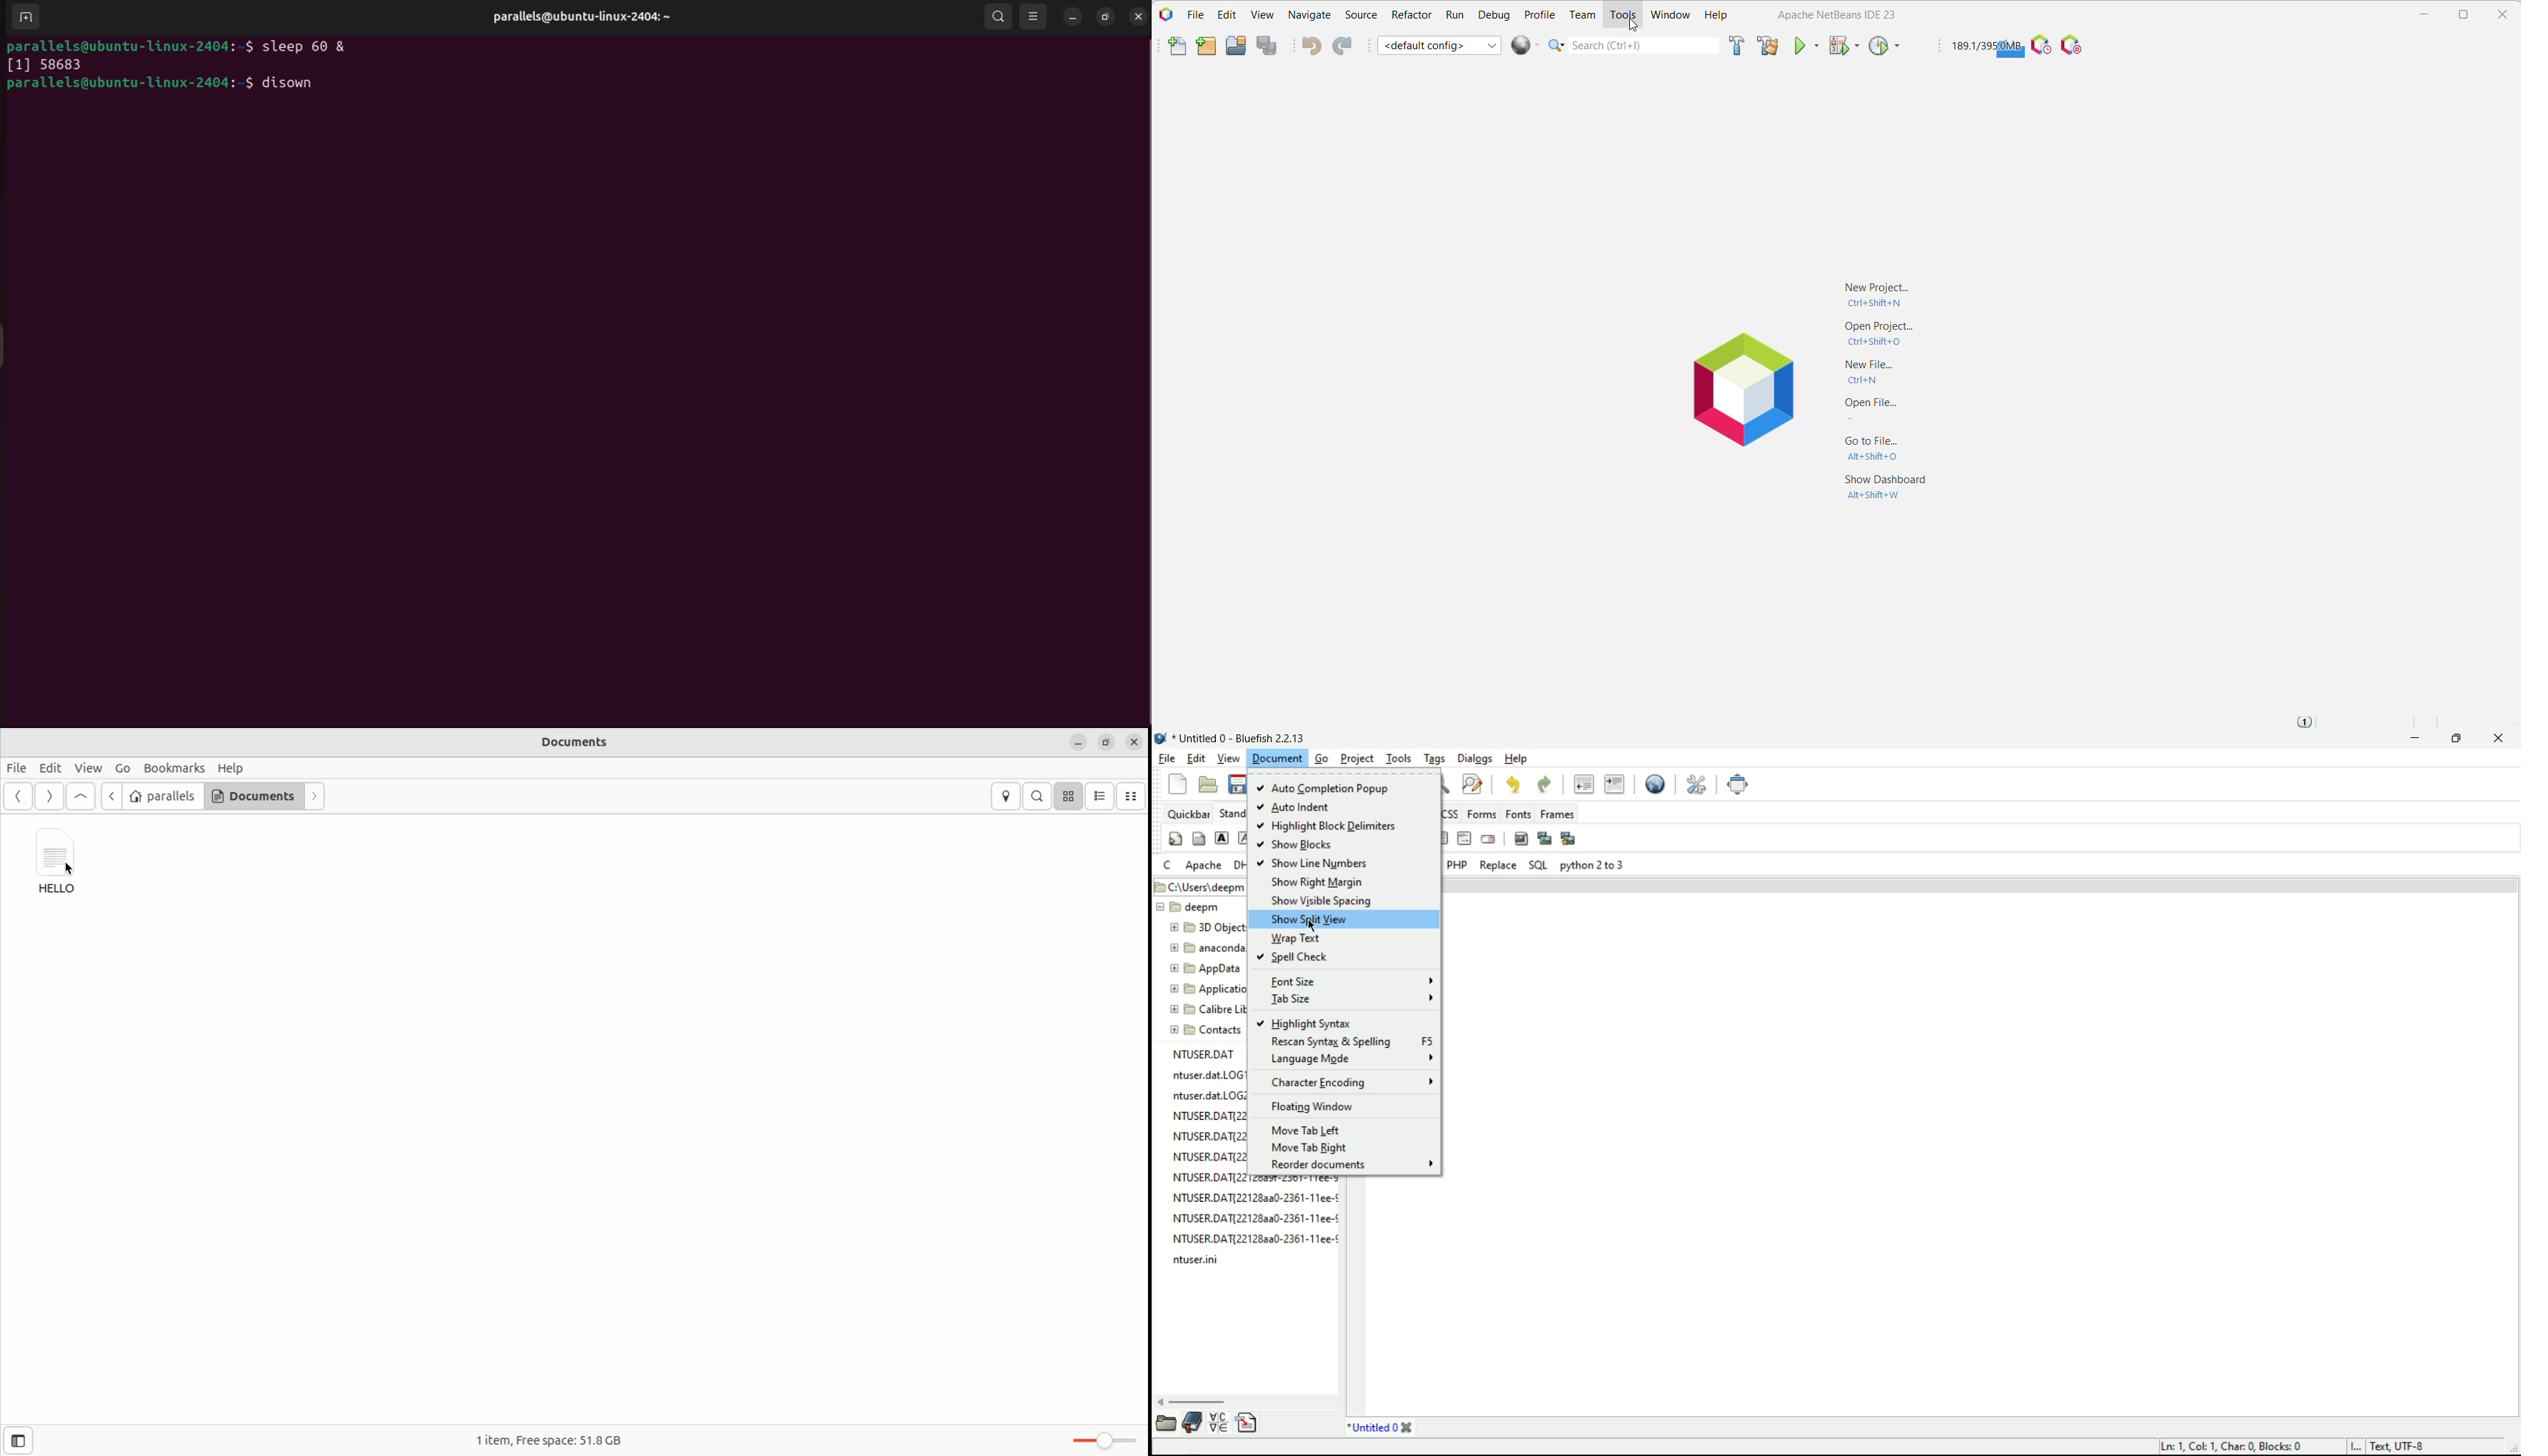 This screenshot has height=1456, width=2548. Describe the element at coordinates (1440, 44) in the screenshot. I see `Set Project Configuration` at that location.